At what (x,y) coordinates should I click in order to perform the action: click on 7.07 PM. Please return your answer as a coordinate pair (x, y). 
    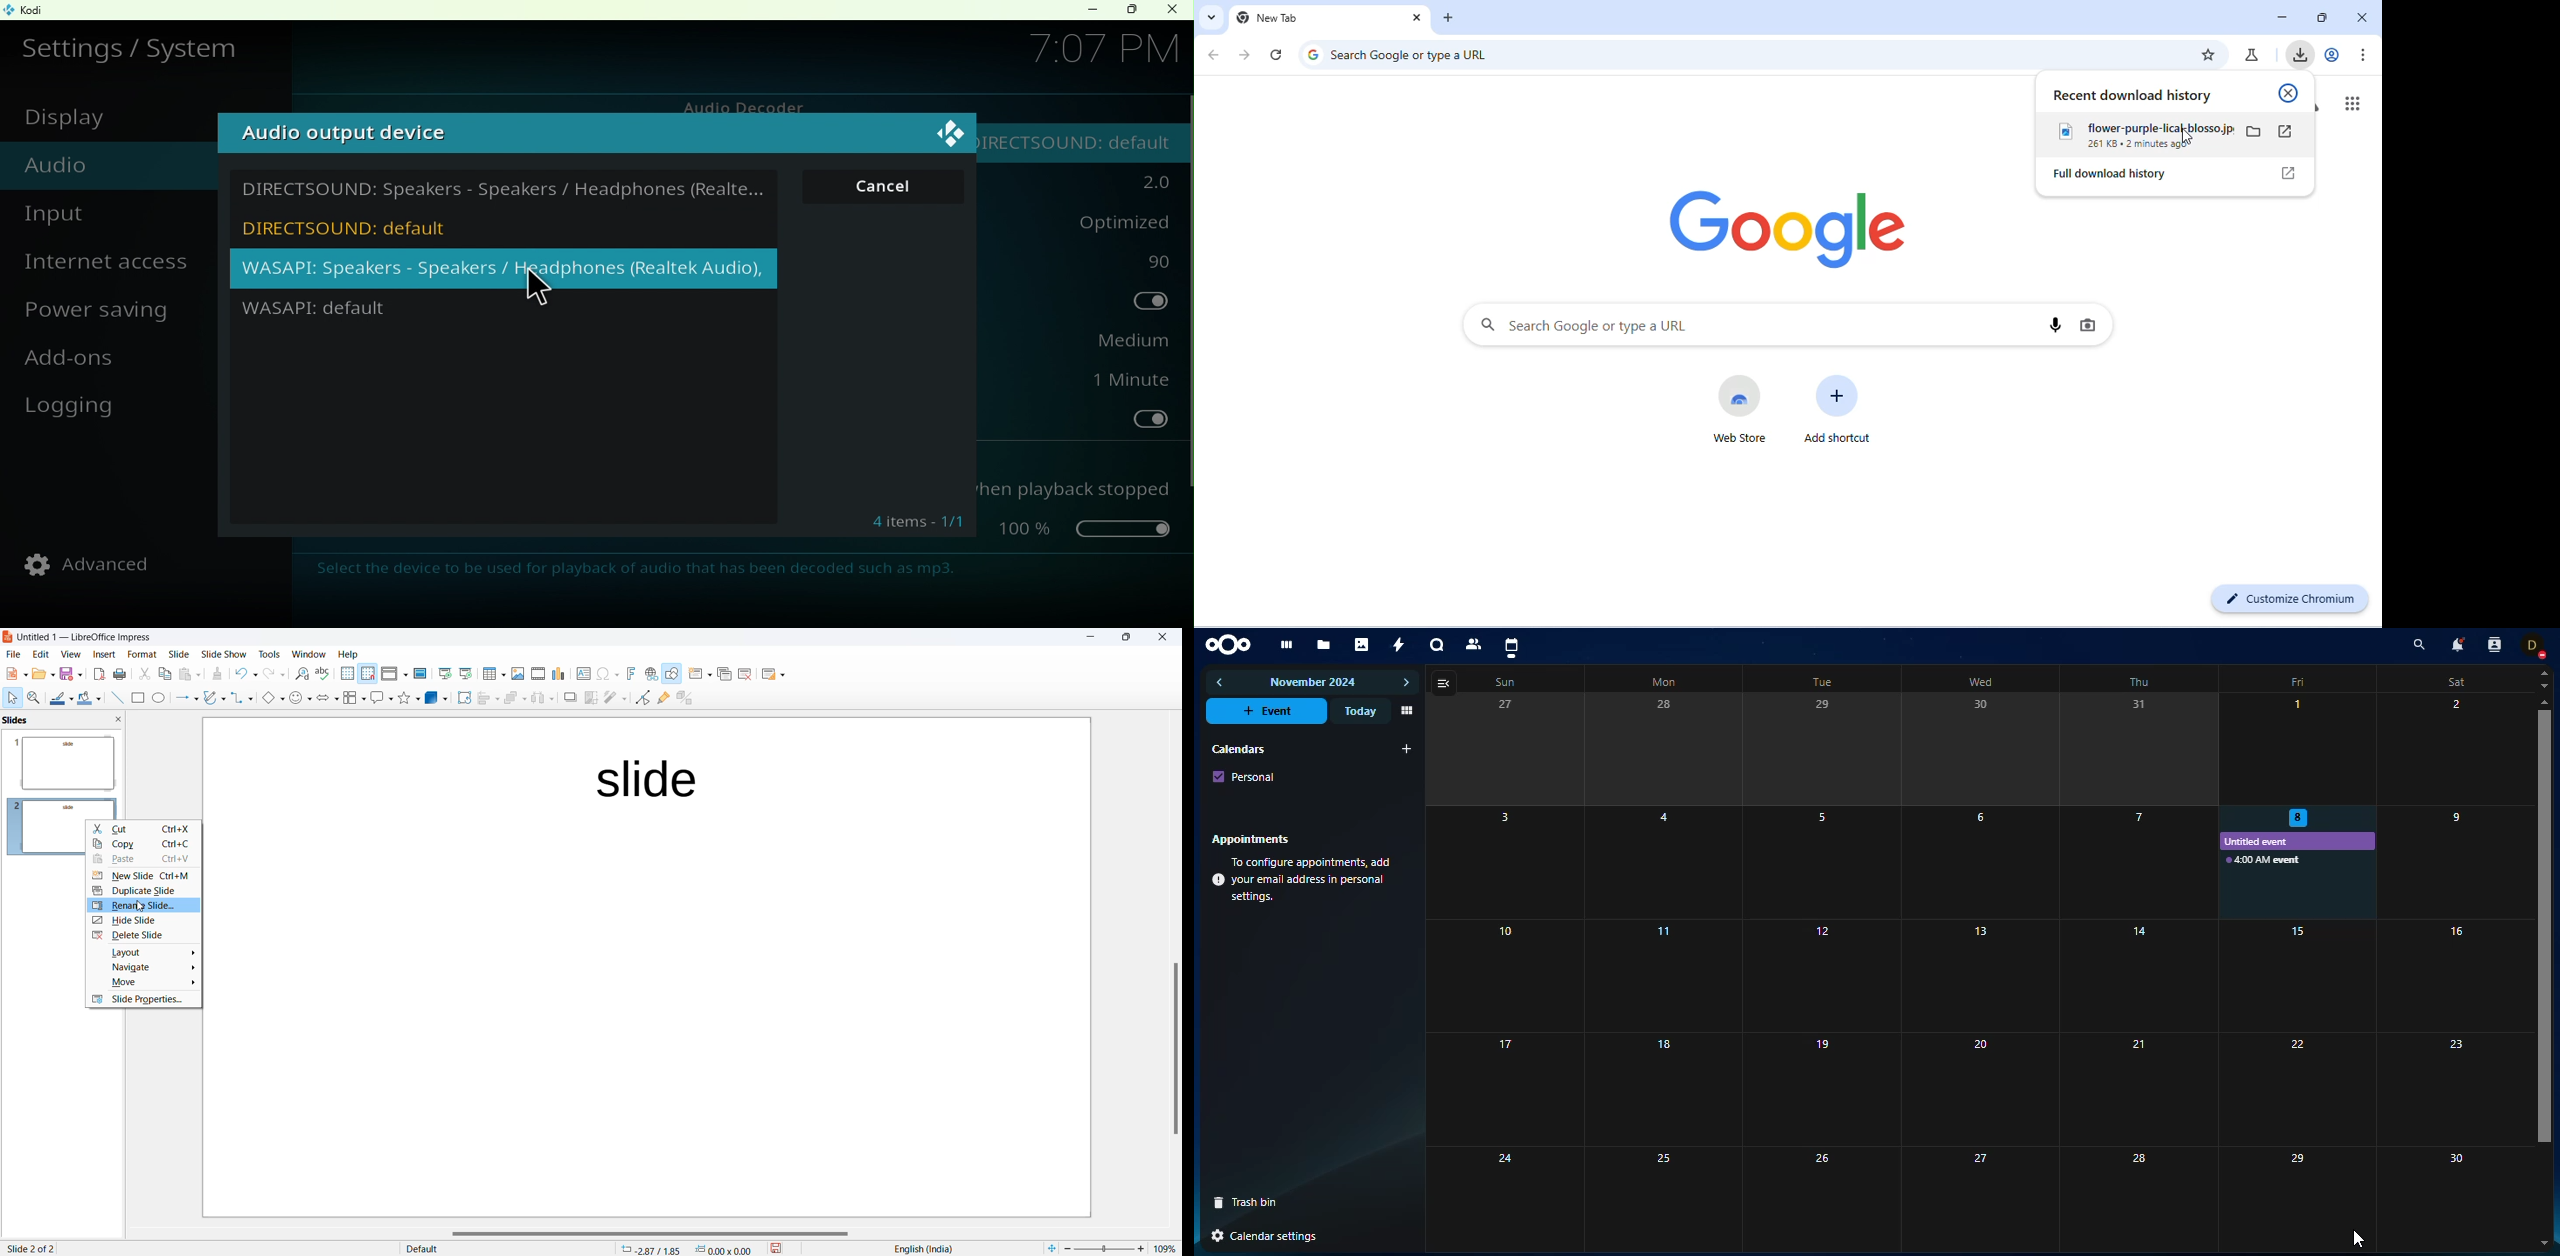
    Looking at the image, I should click on (1101, 52).